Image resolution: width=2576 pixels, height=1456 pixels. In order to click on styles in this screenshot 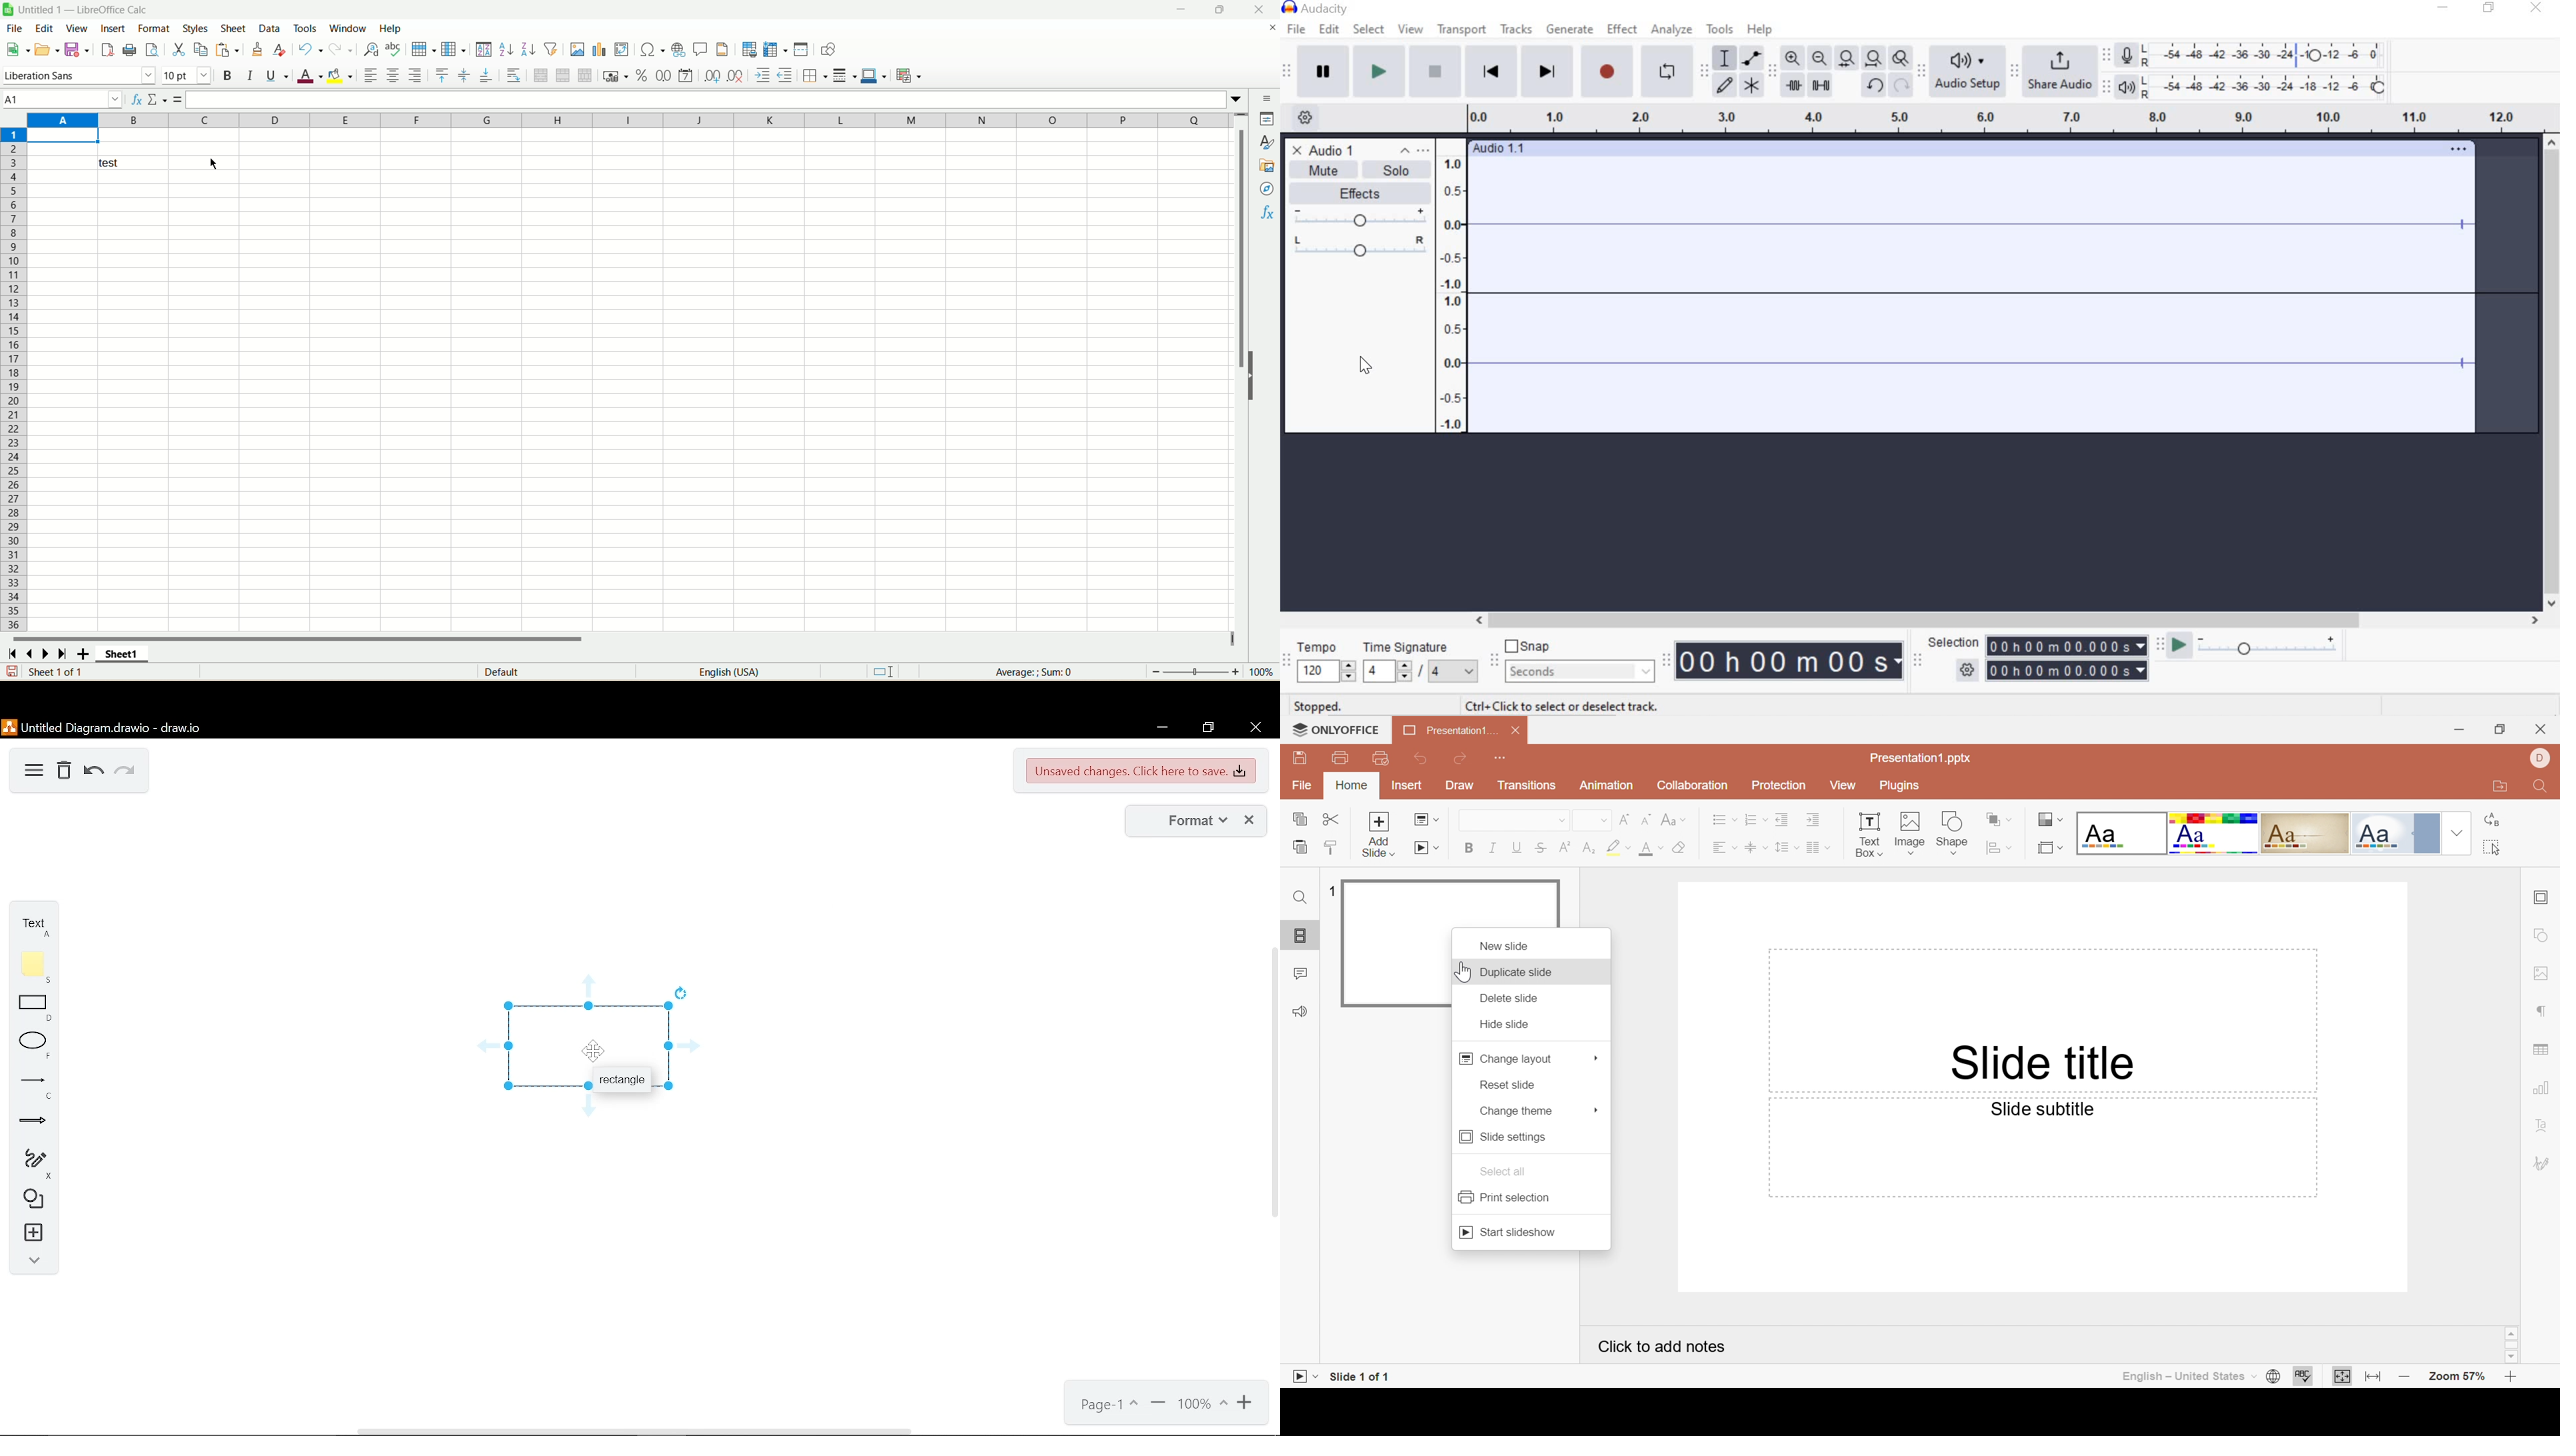, I will do `click(1265, 143)`.